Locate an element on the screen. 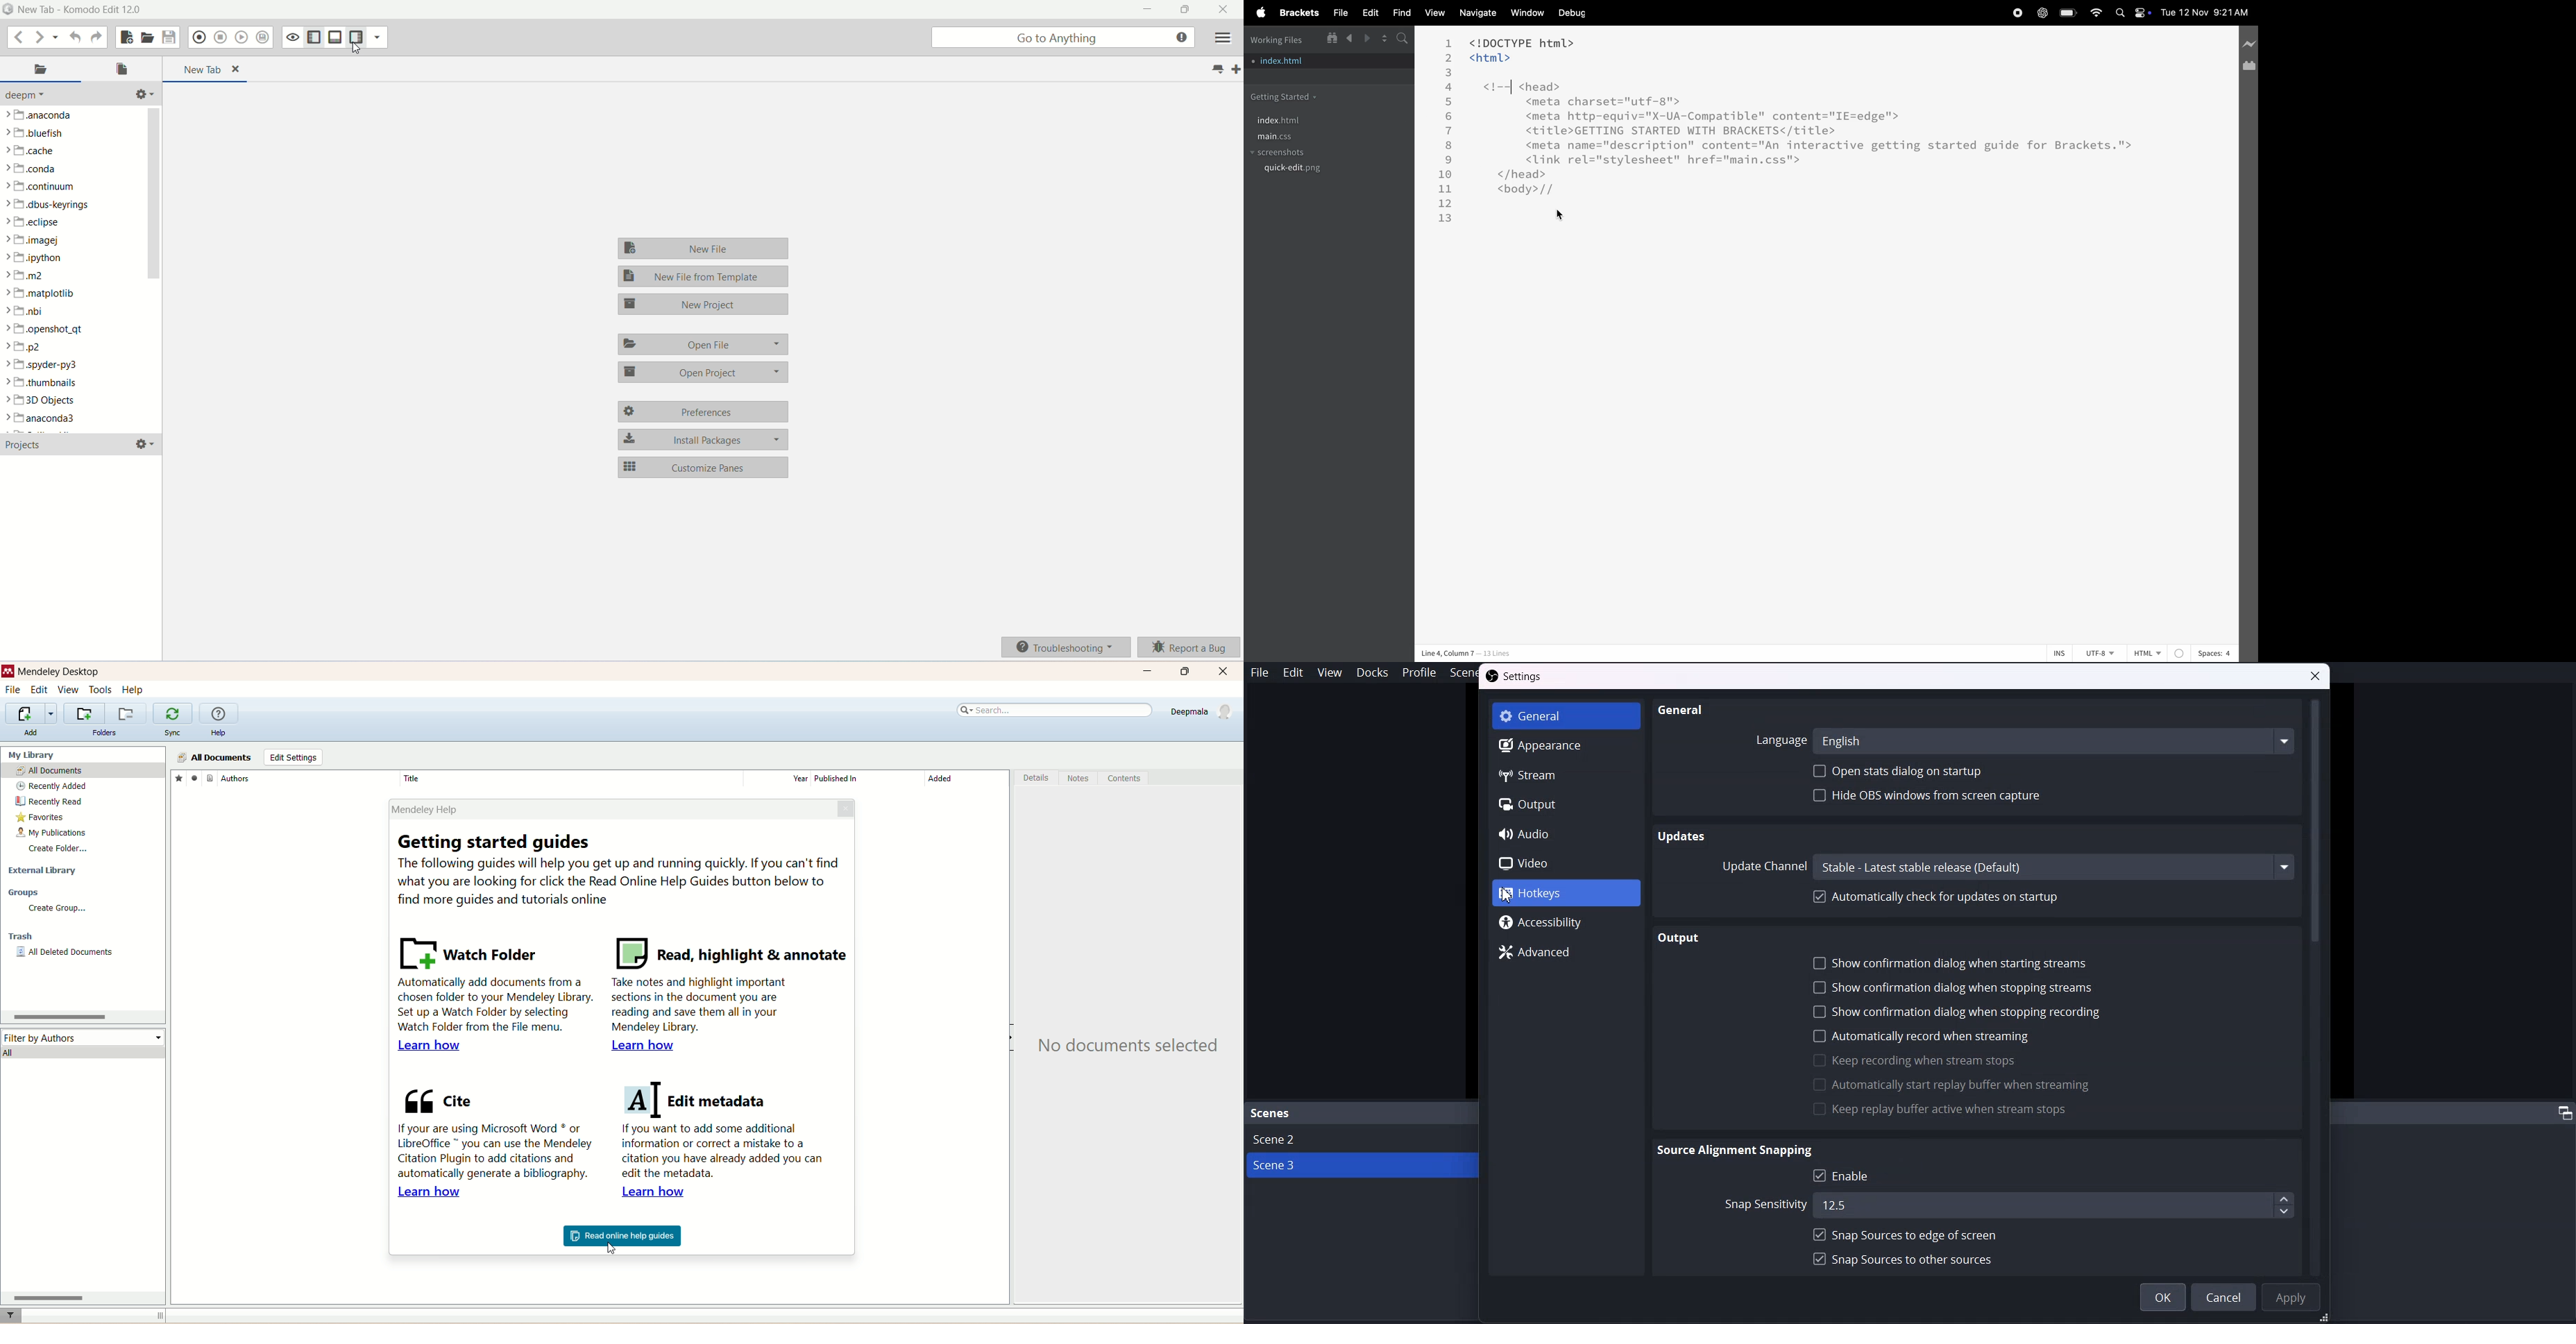  all documents is located at coordinates (76, 770).